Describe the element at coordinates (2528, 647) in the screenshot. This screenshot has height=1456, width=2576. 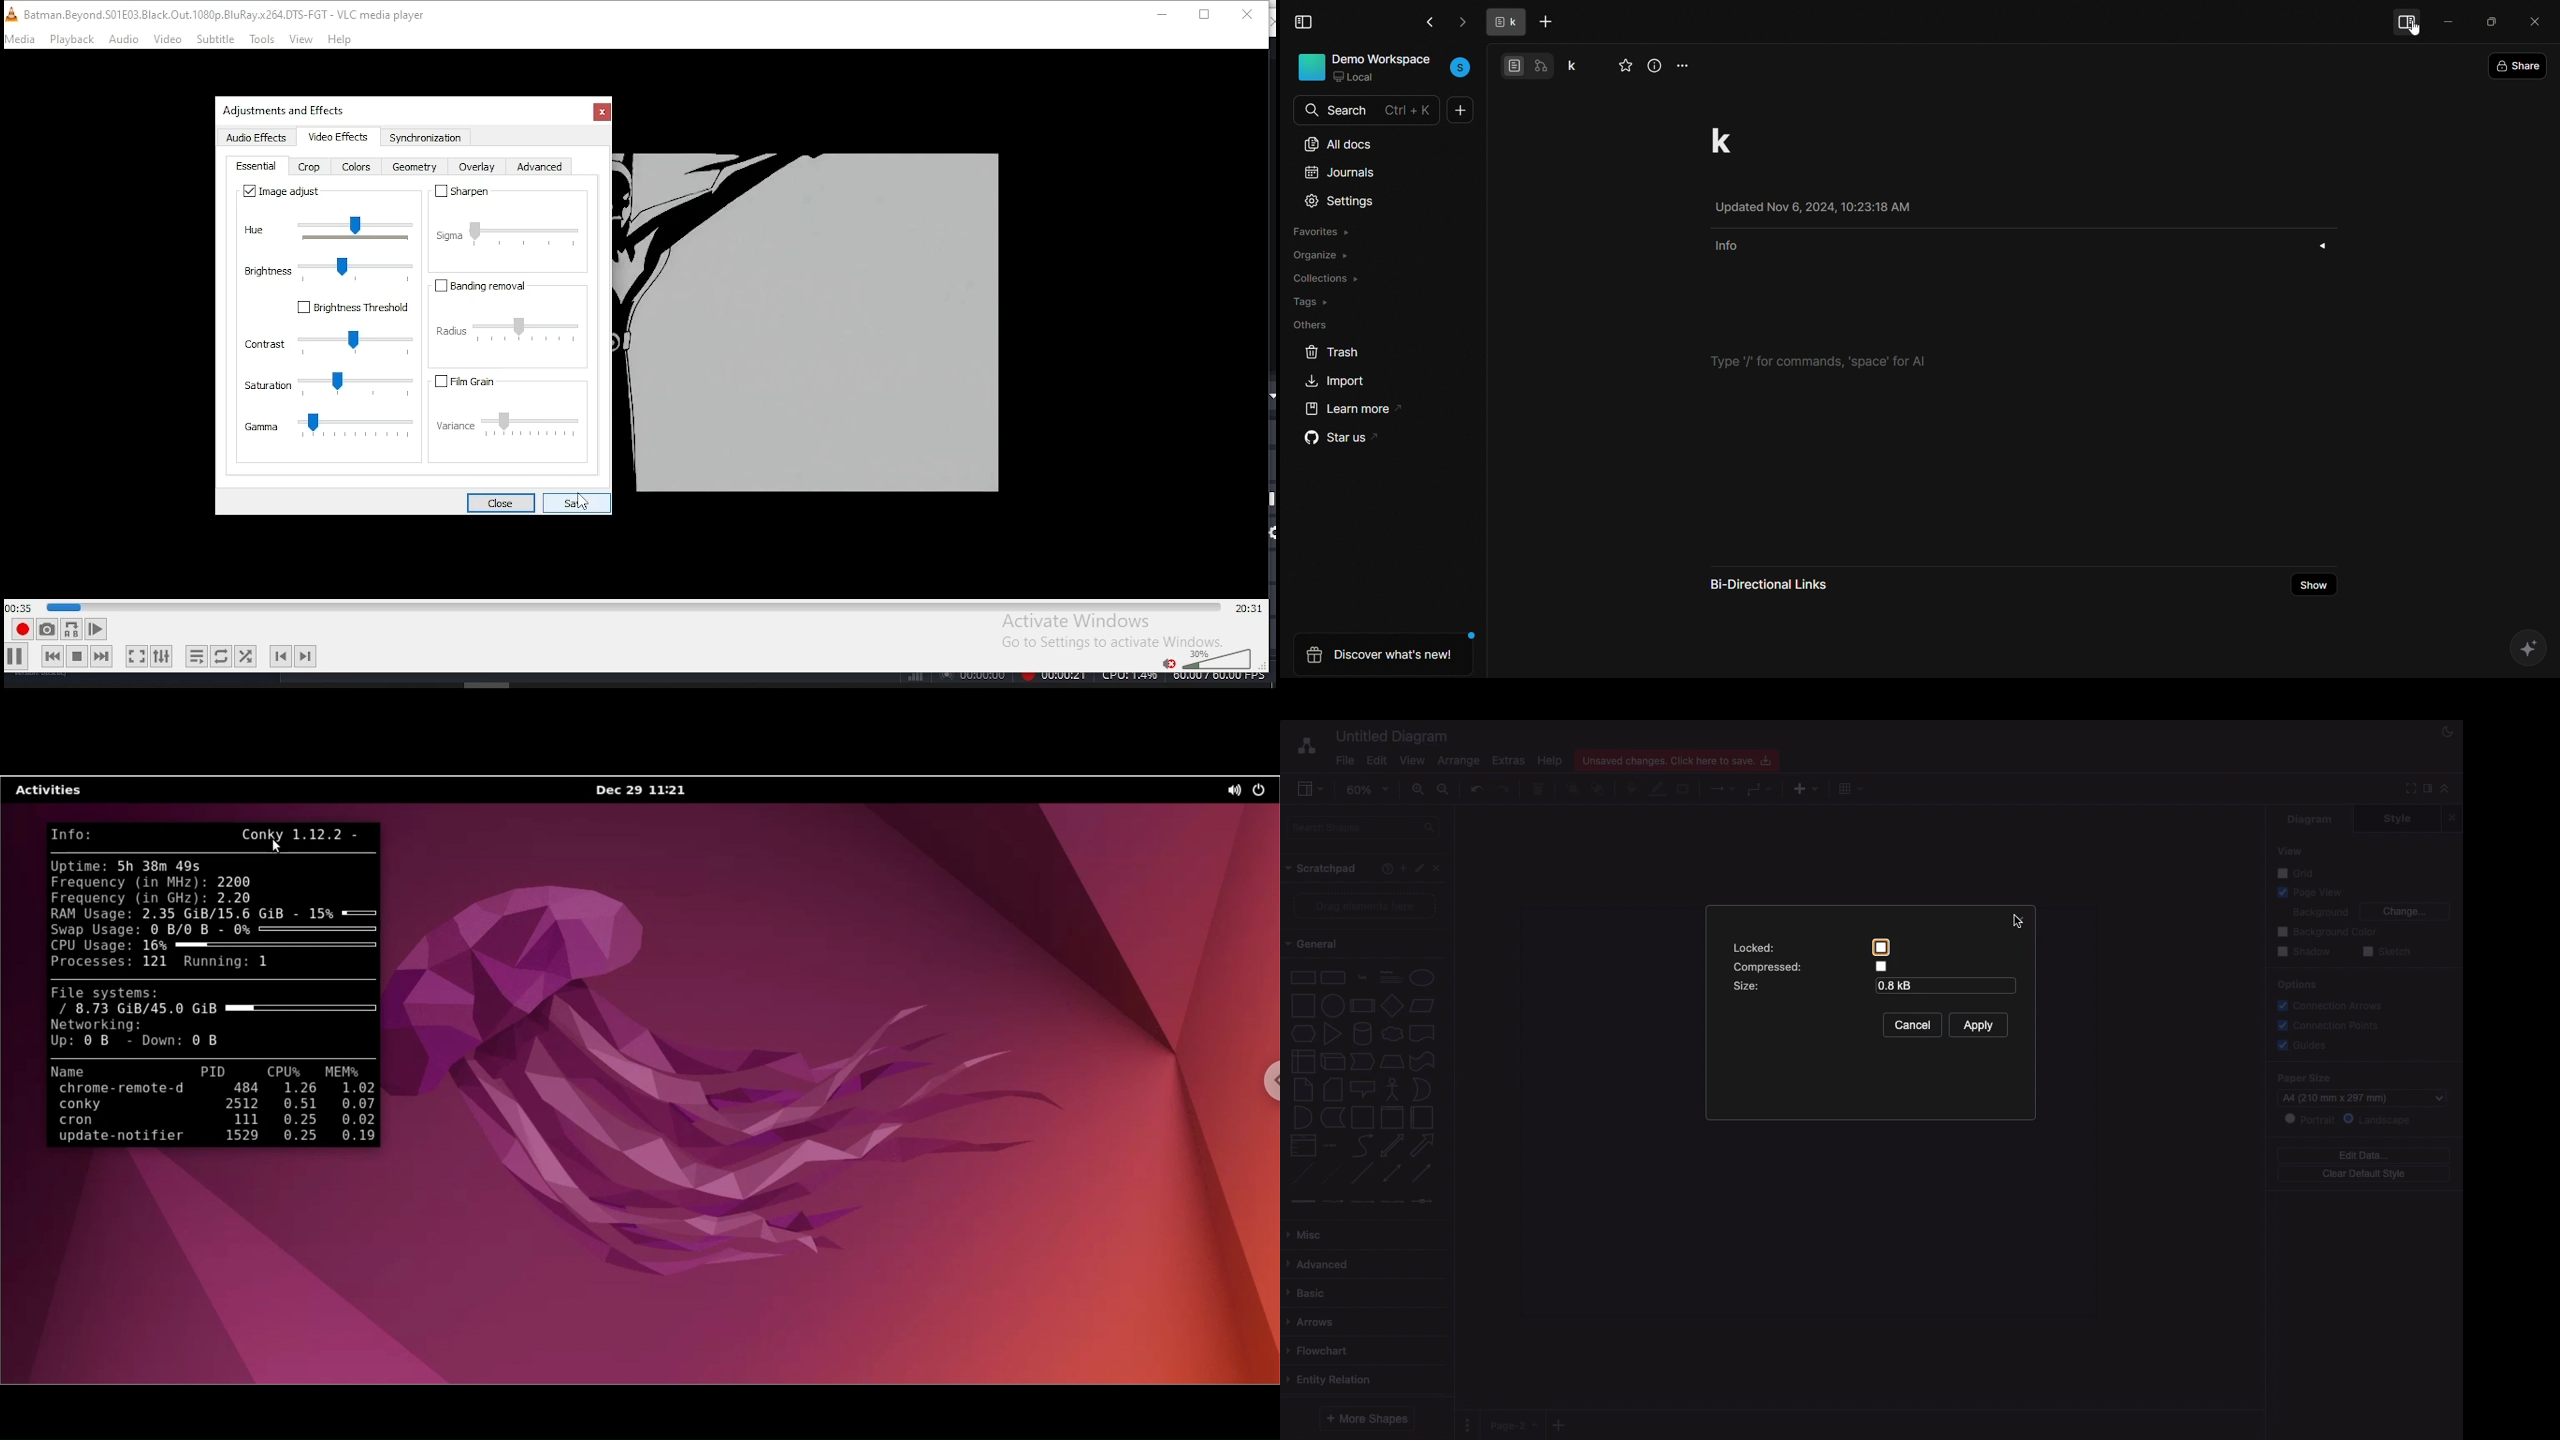
I see `AI support` at that location.